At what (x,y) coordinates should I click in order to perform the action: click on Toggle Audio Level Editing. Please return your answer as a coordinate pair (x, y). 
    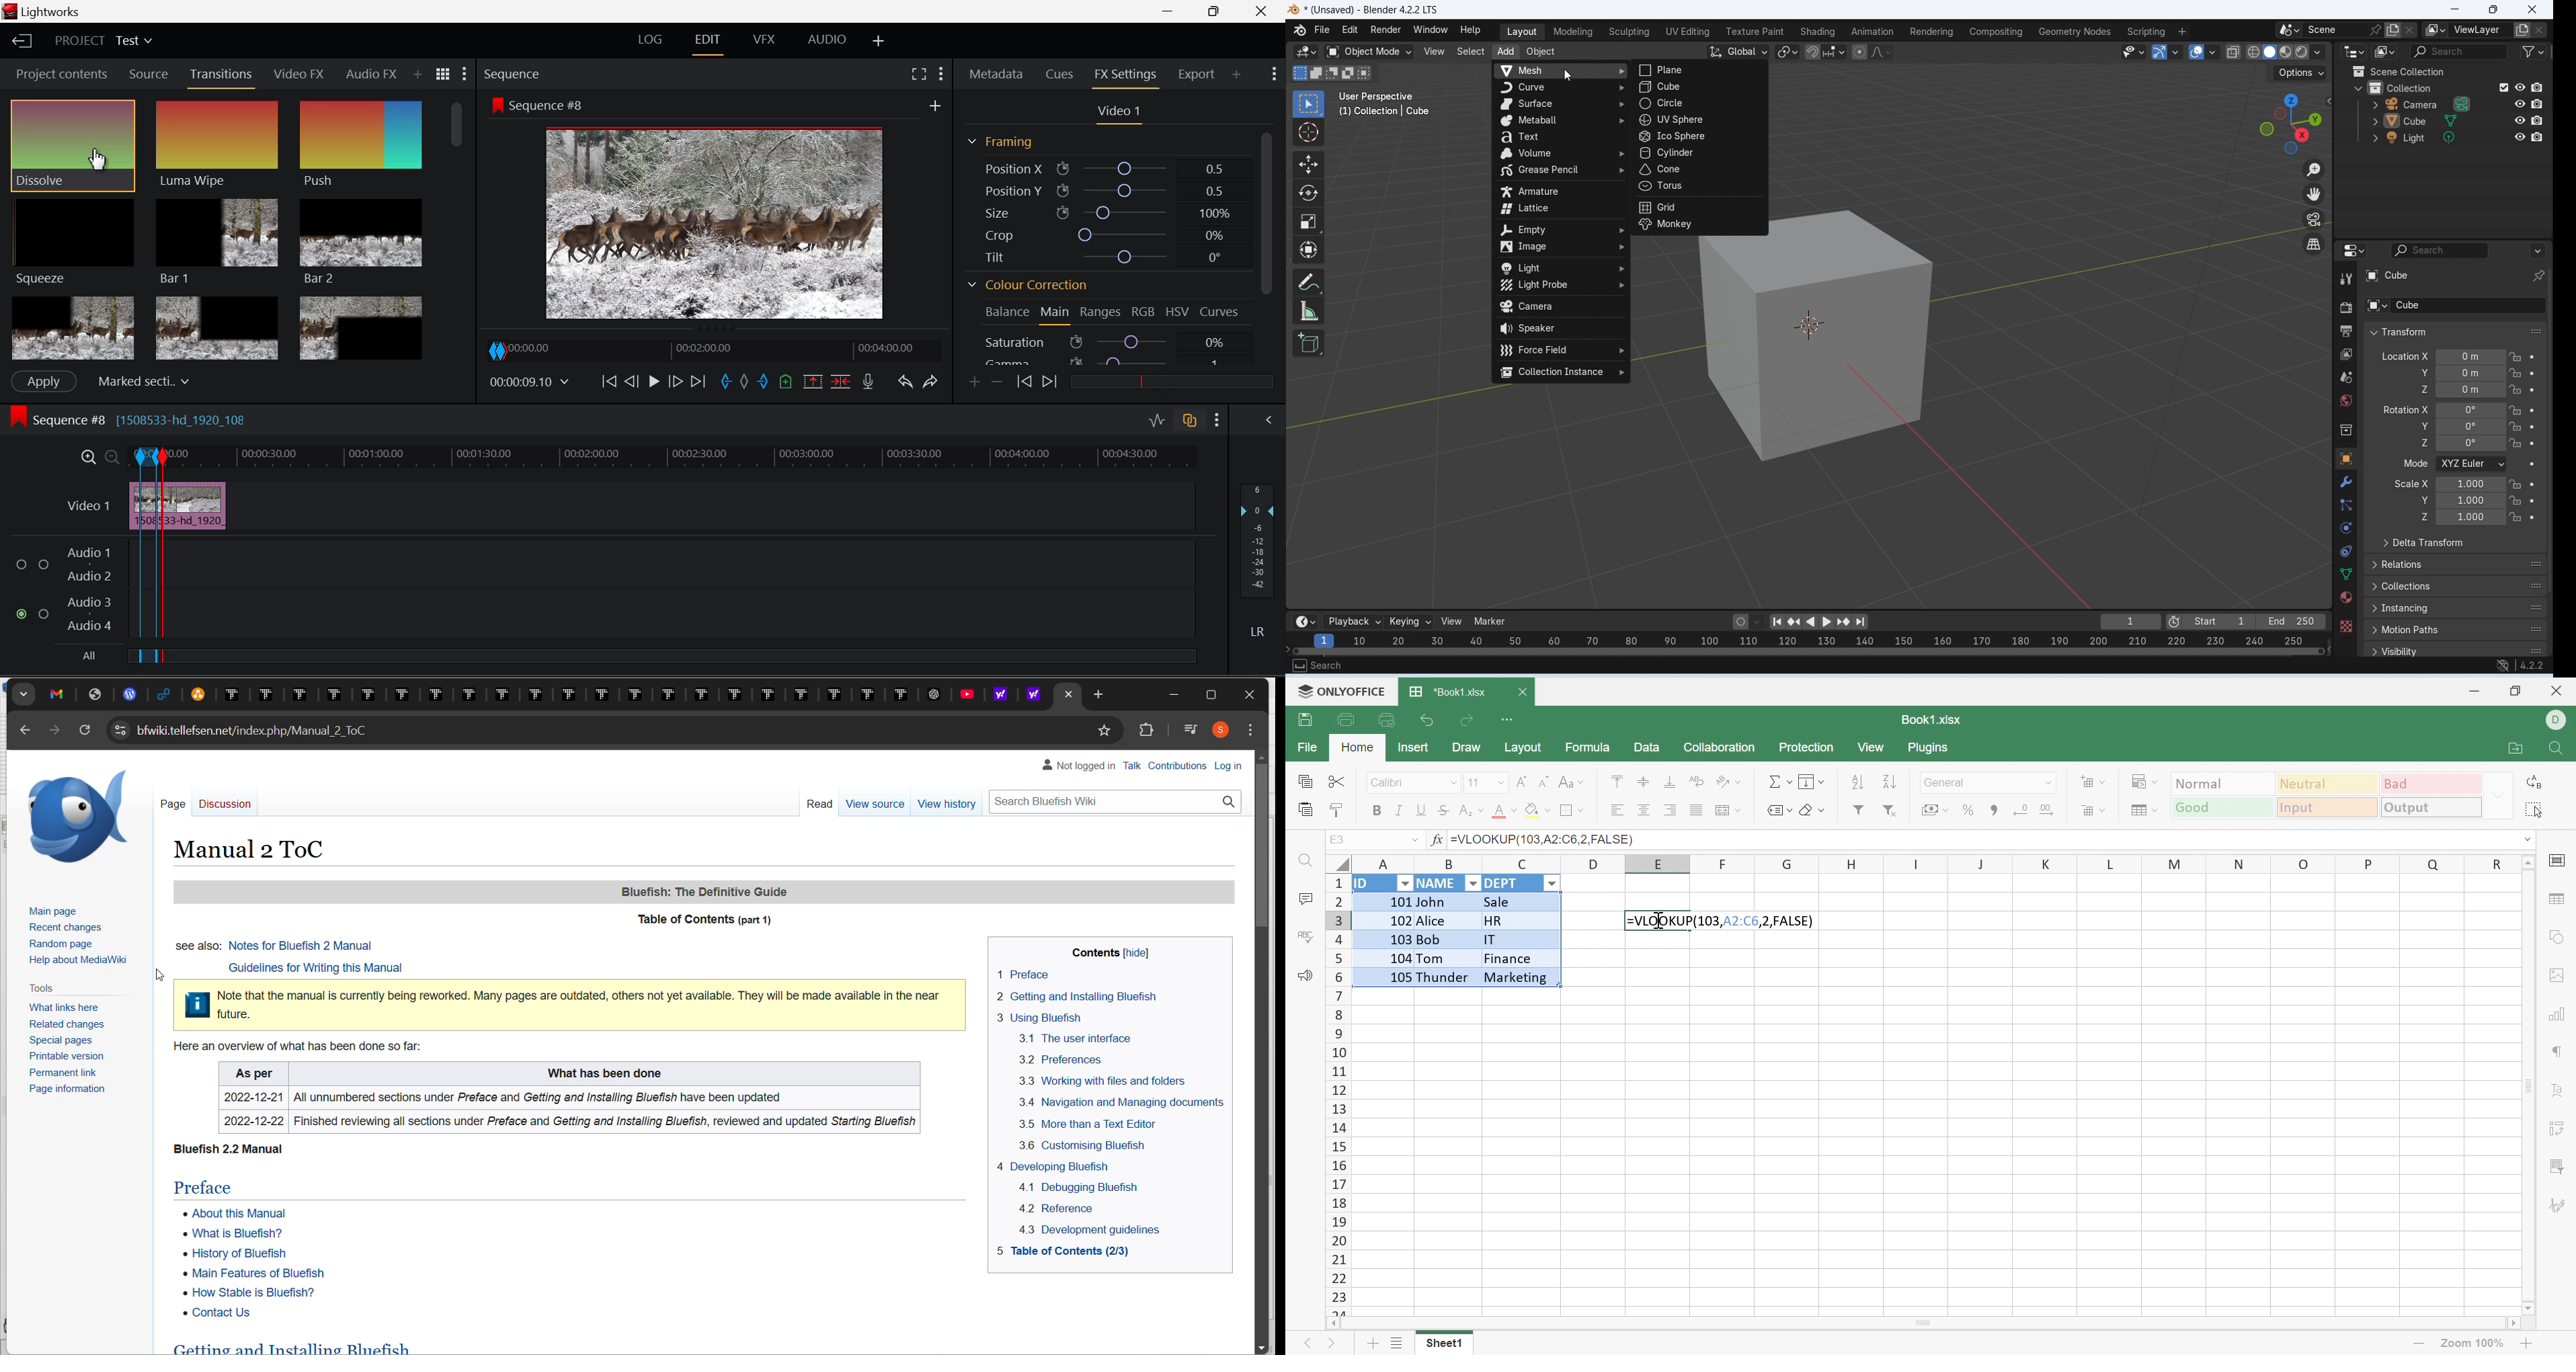
    Looking at the image, I should click on (1158, 422).